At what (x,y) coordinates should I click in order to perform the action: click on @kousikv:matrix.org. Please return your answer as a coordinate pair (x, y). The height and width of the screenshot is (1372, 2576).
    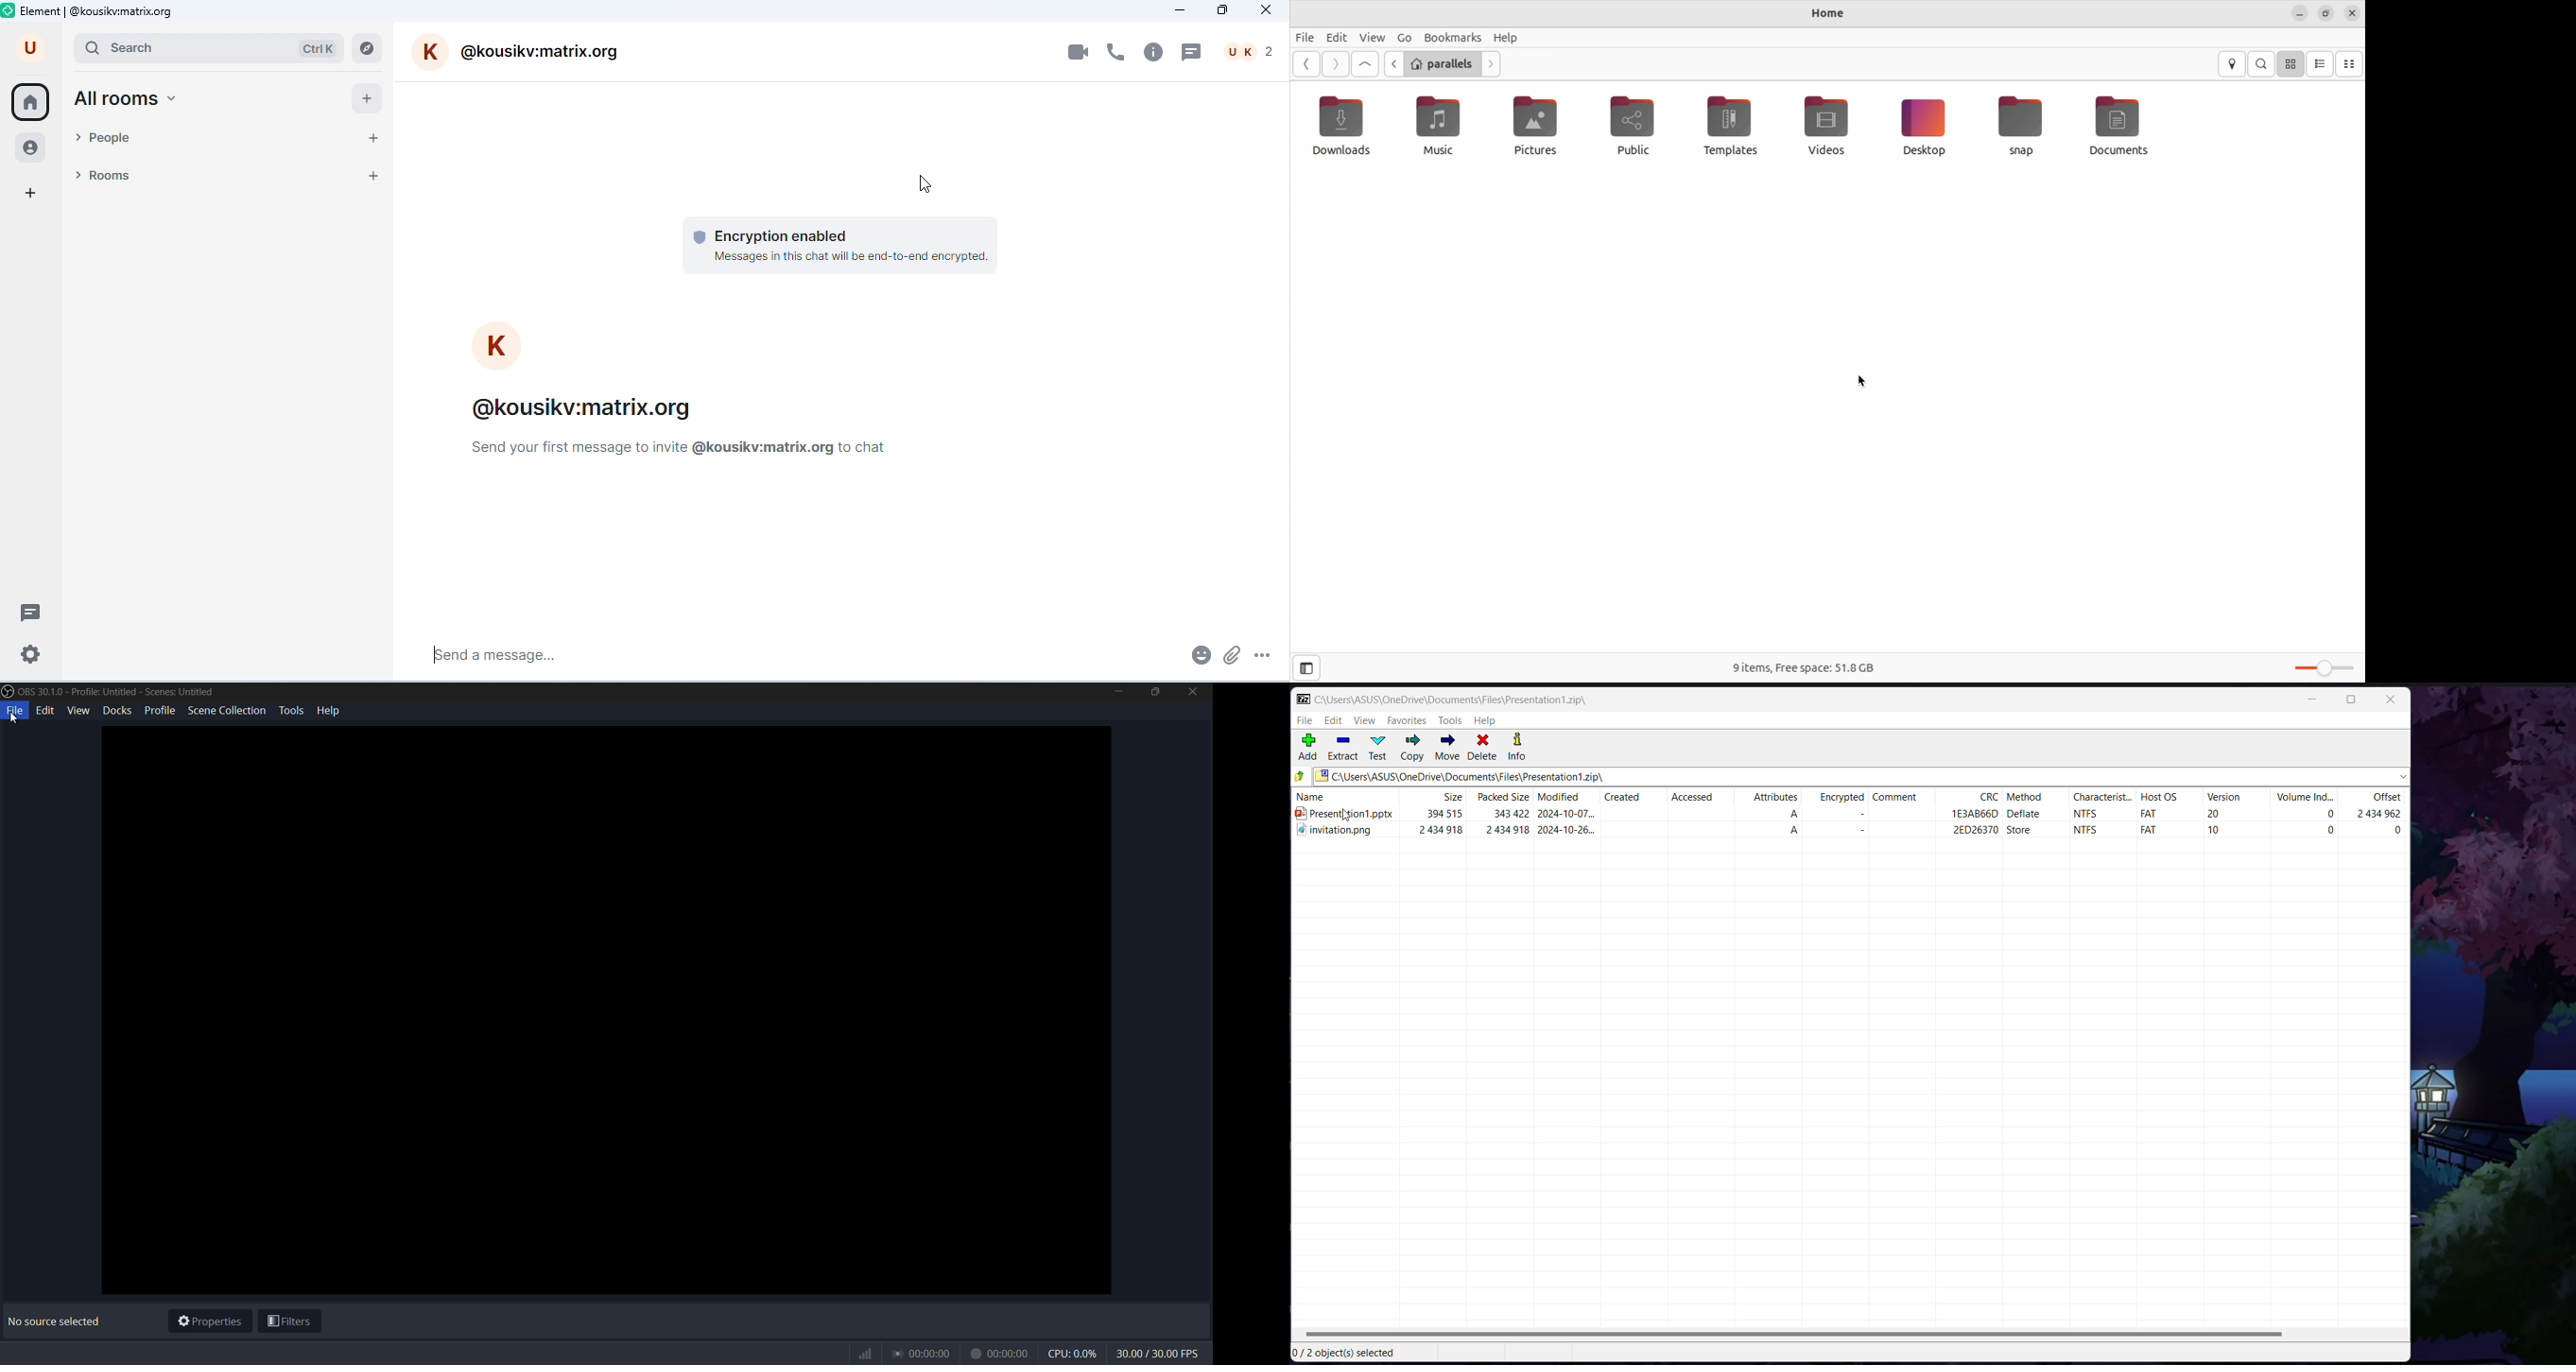
    Looking at the image, I should click on (124, 11).